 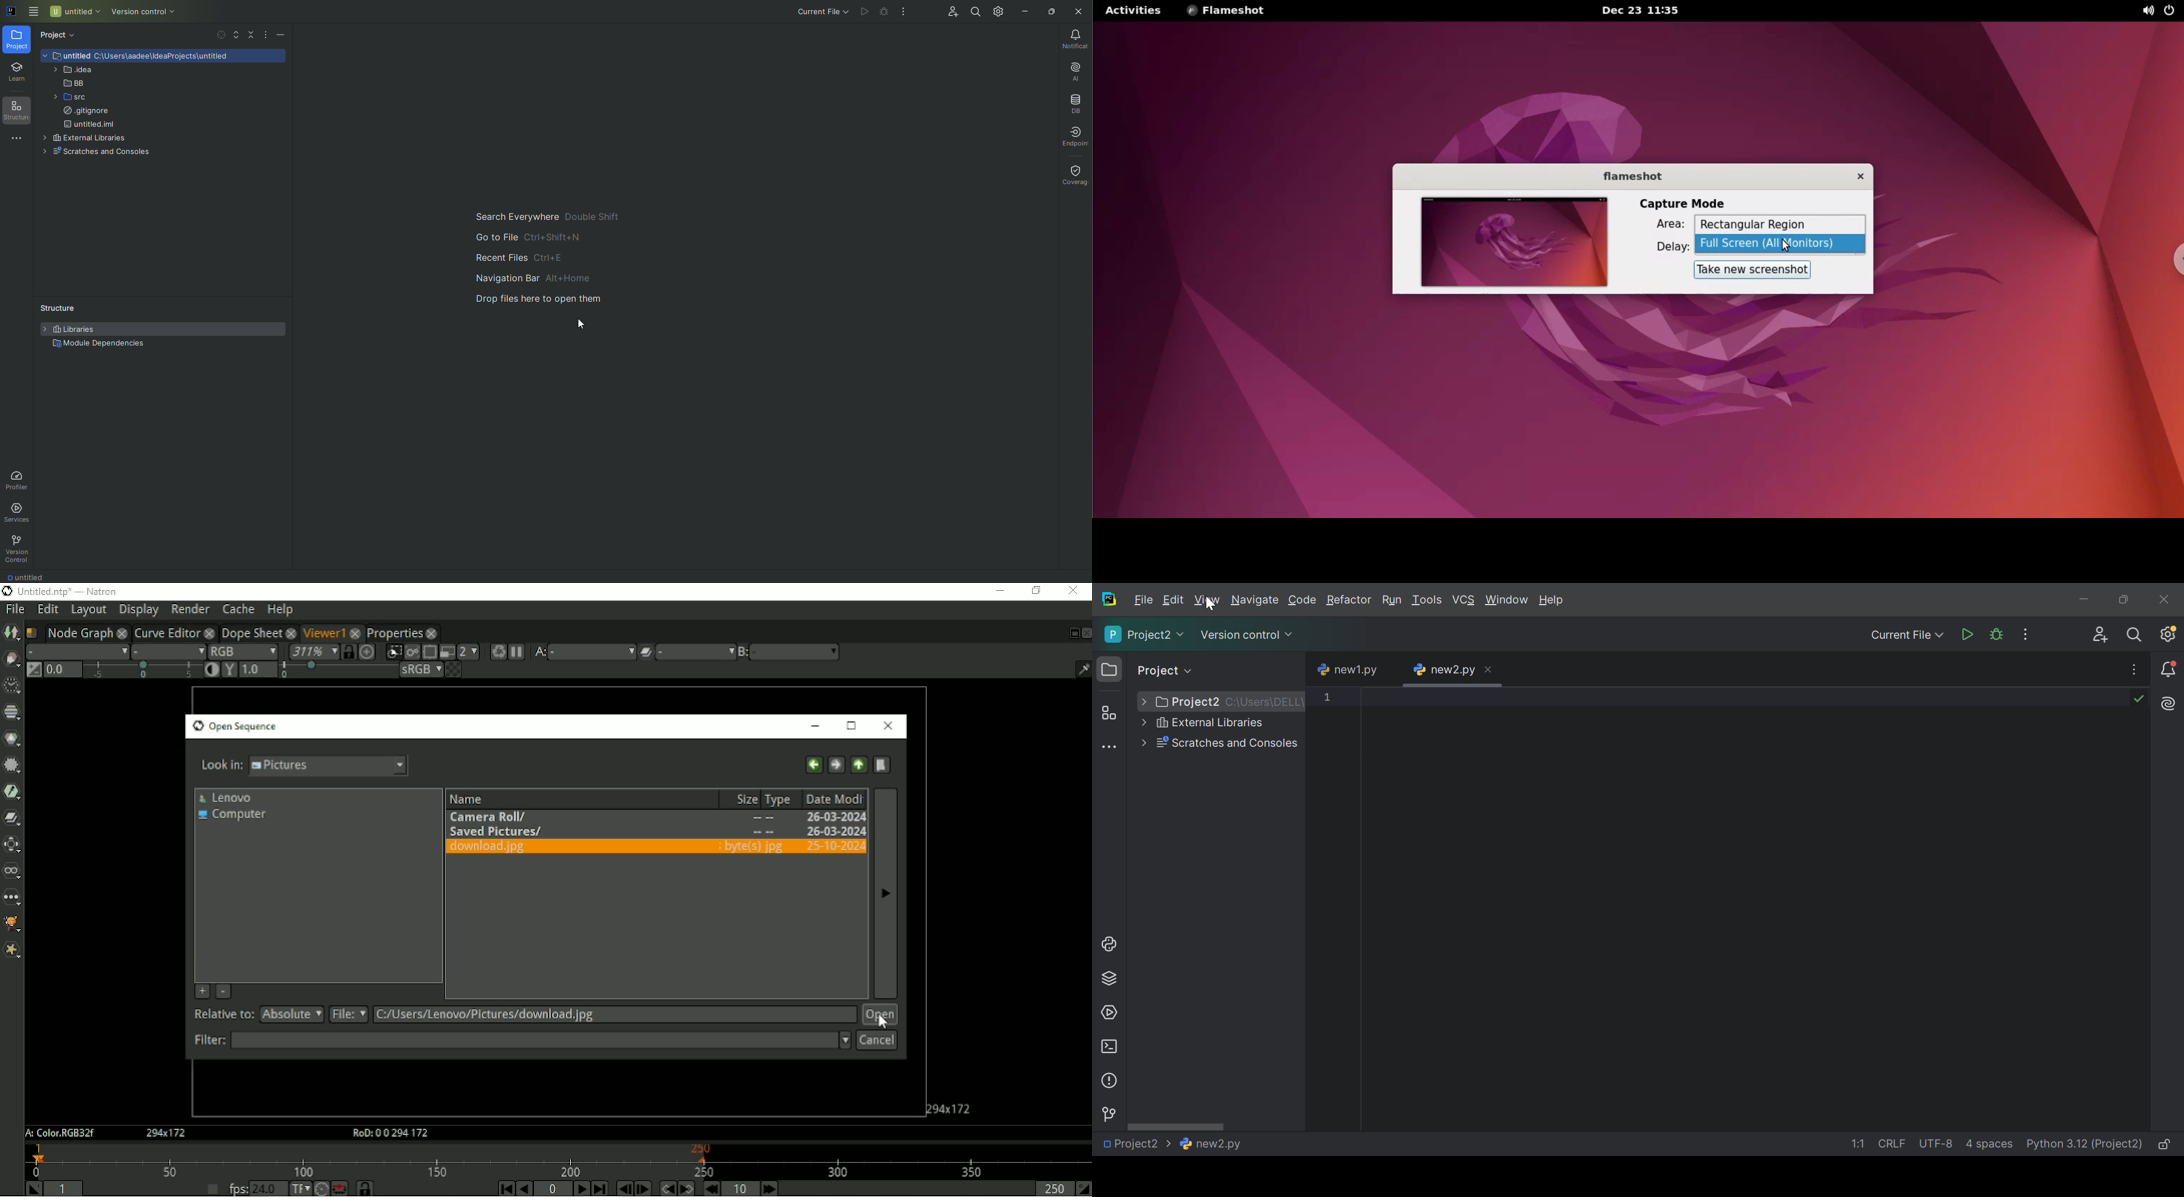 What do you see at coordinates (86, 113) in the screenshot?
I see `.gitigmore` at bounding box center [86, 113].